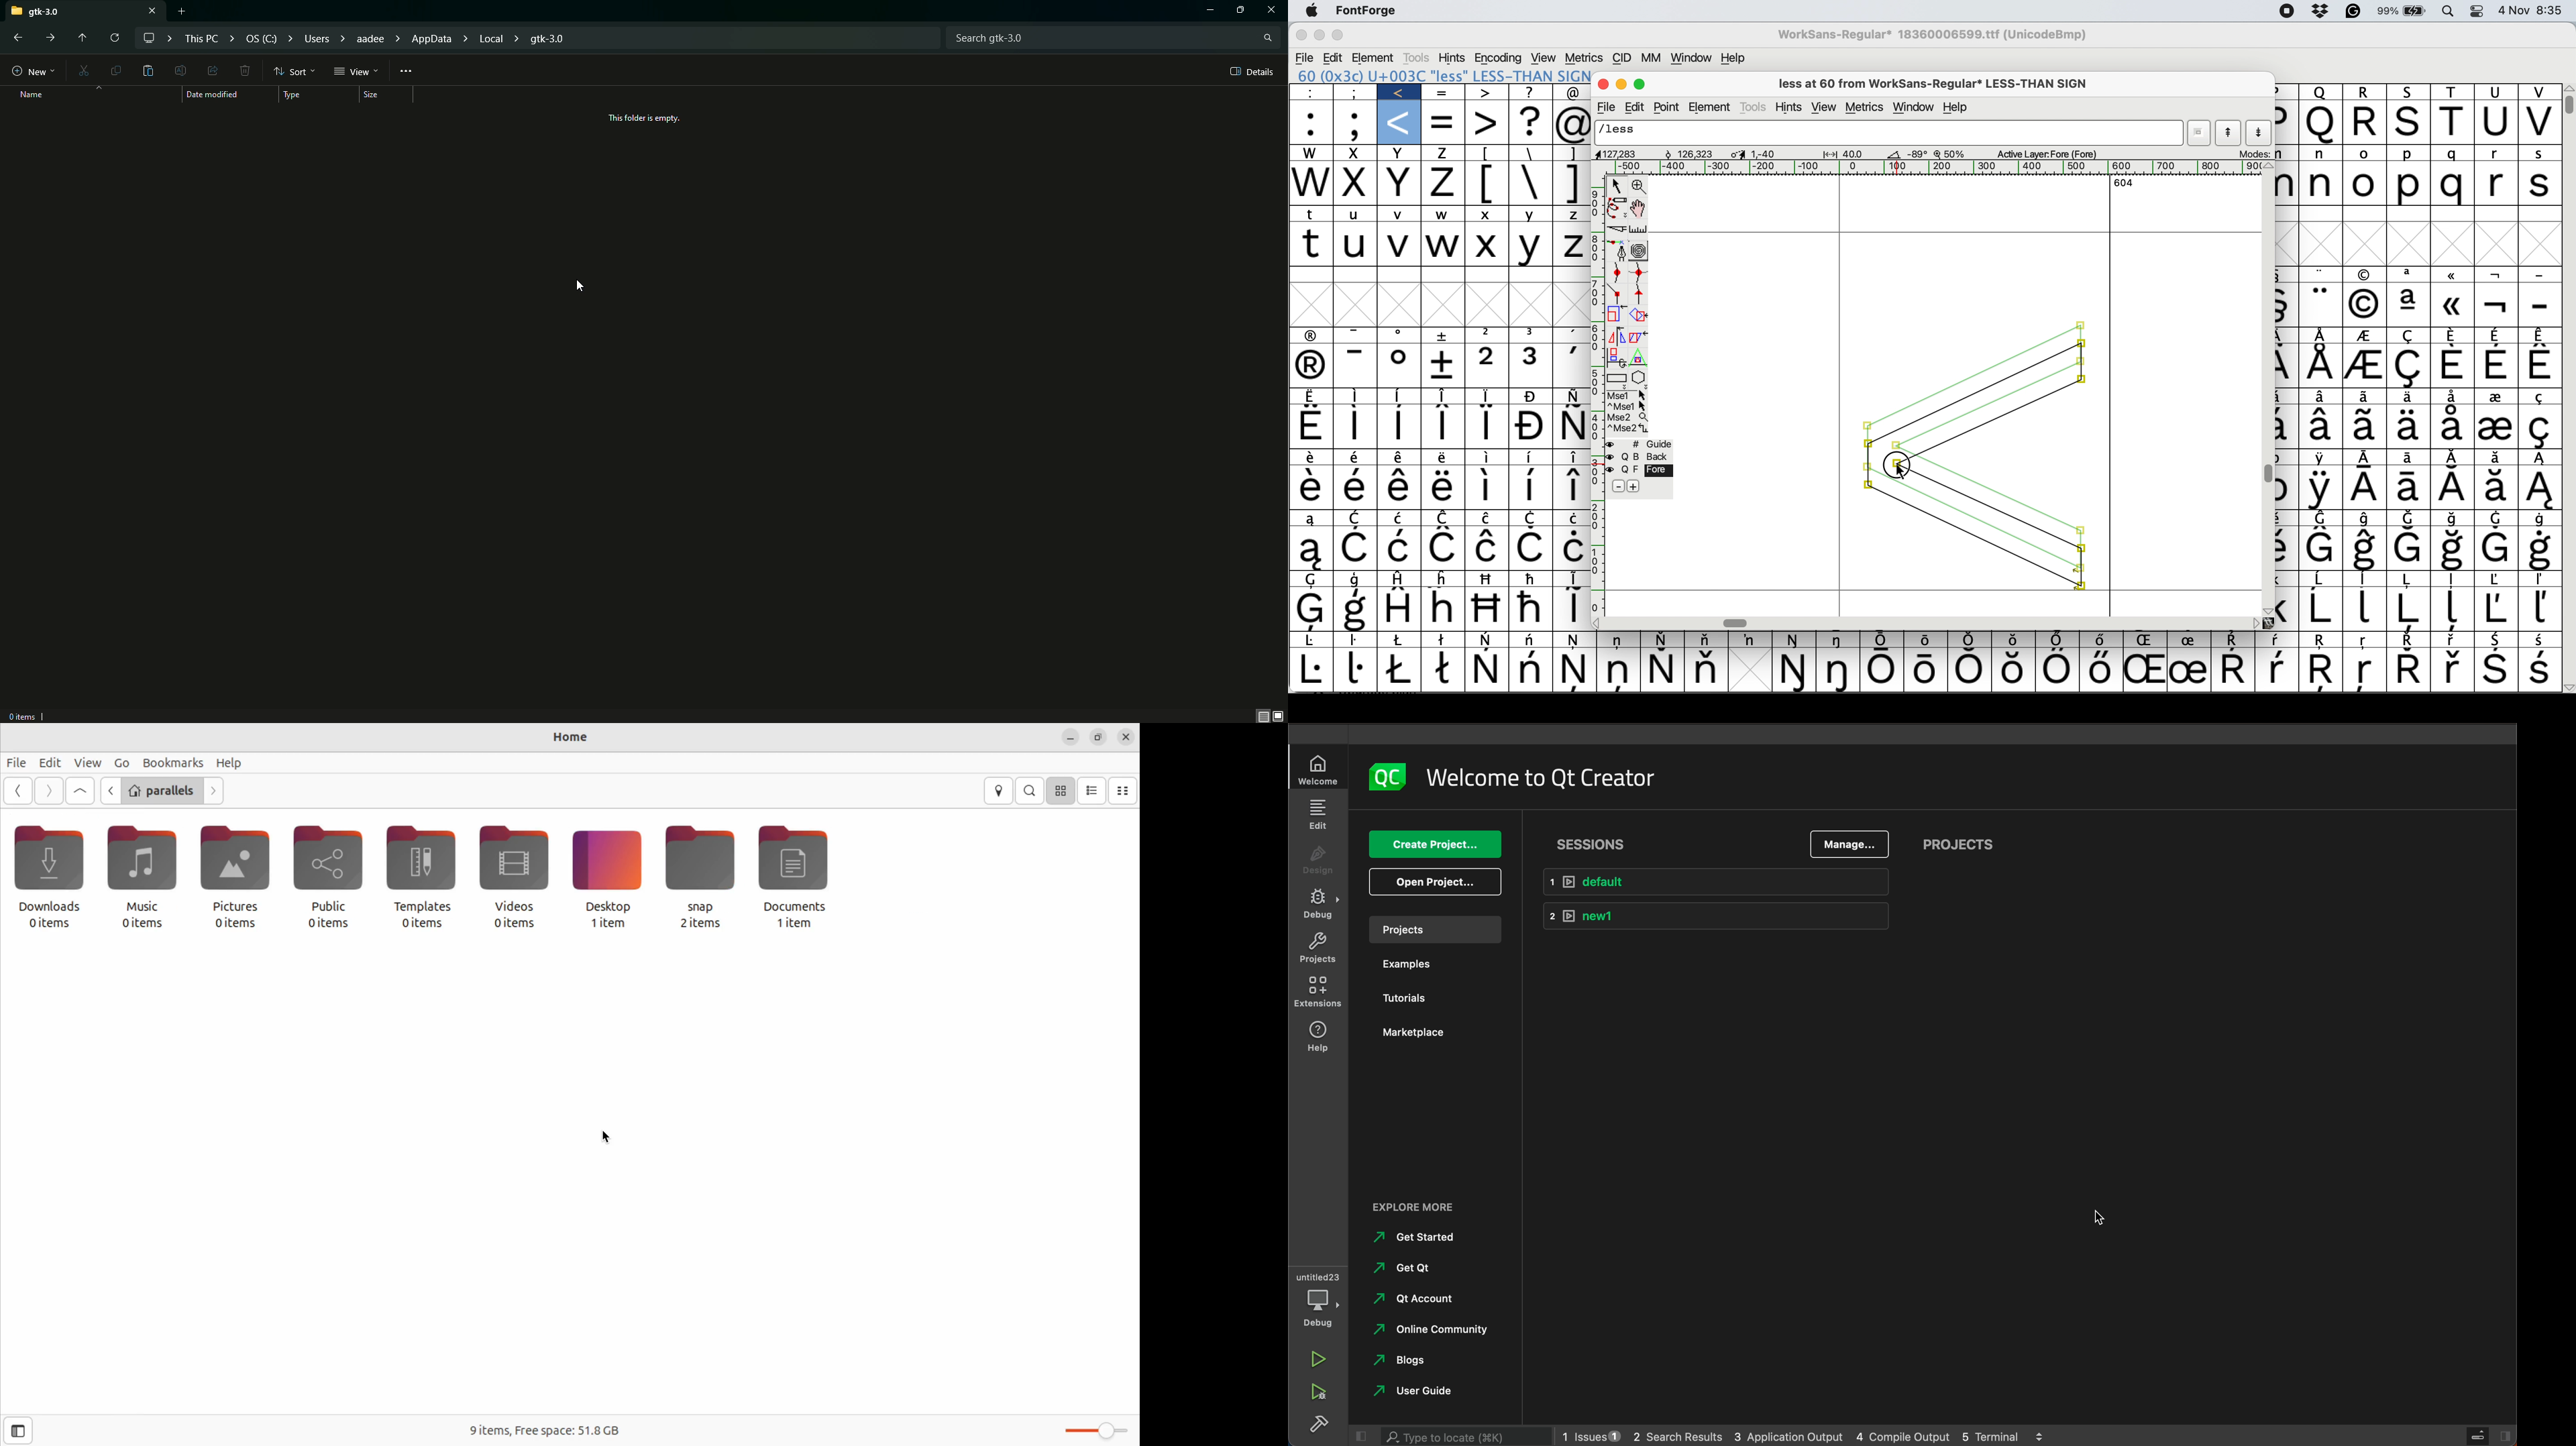 The width and height of the screenshot is (2576, 1456). Describe the element at coordinates (1311, 184) in the screenshot. I see `w` at that location.